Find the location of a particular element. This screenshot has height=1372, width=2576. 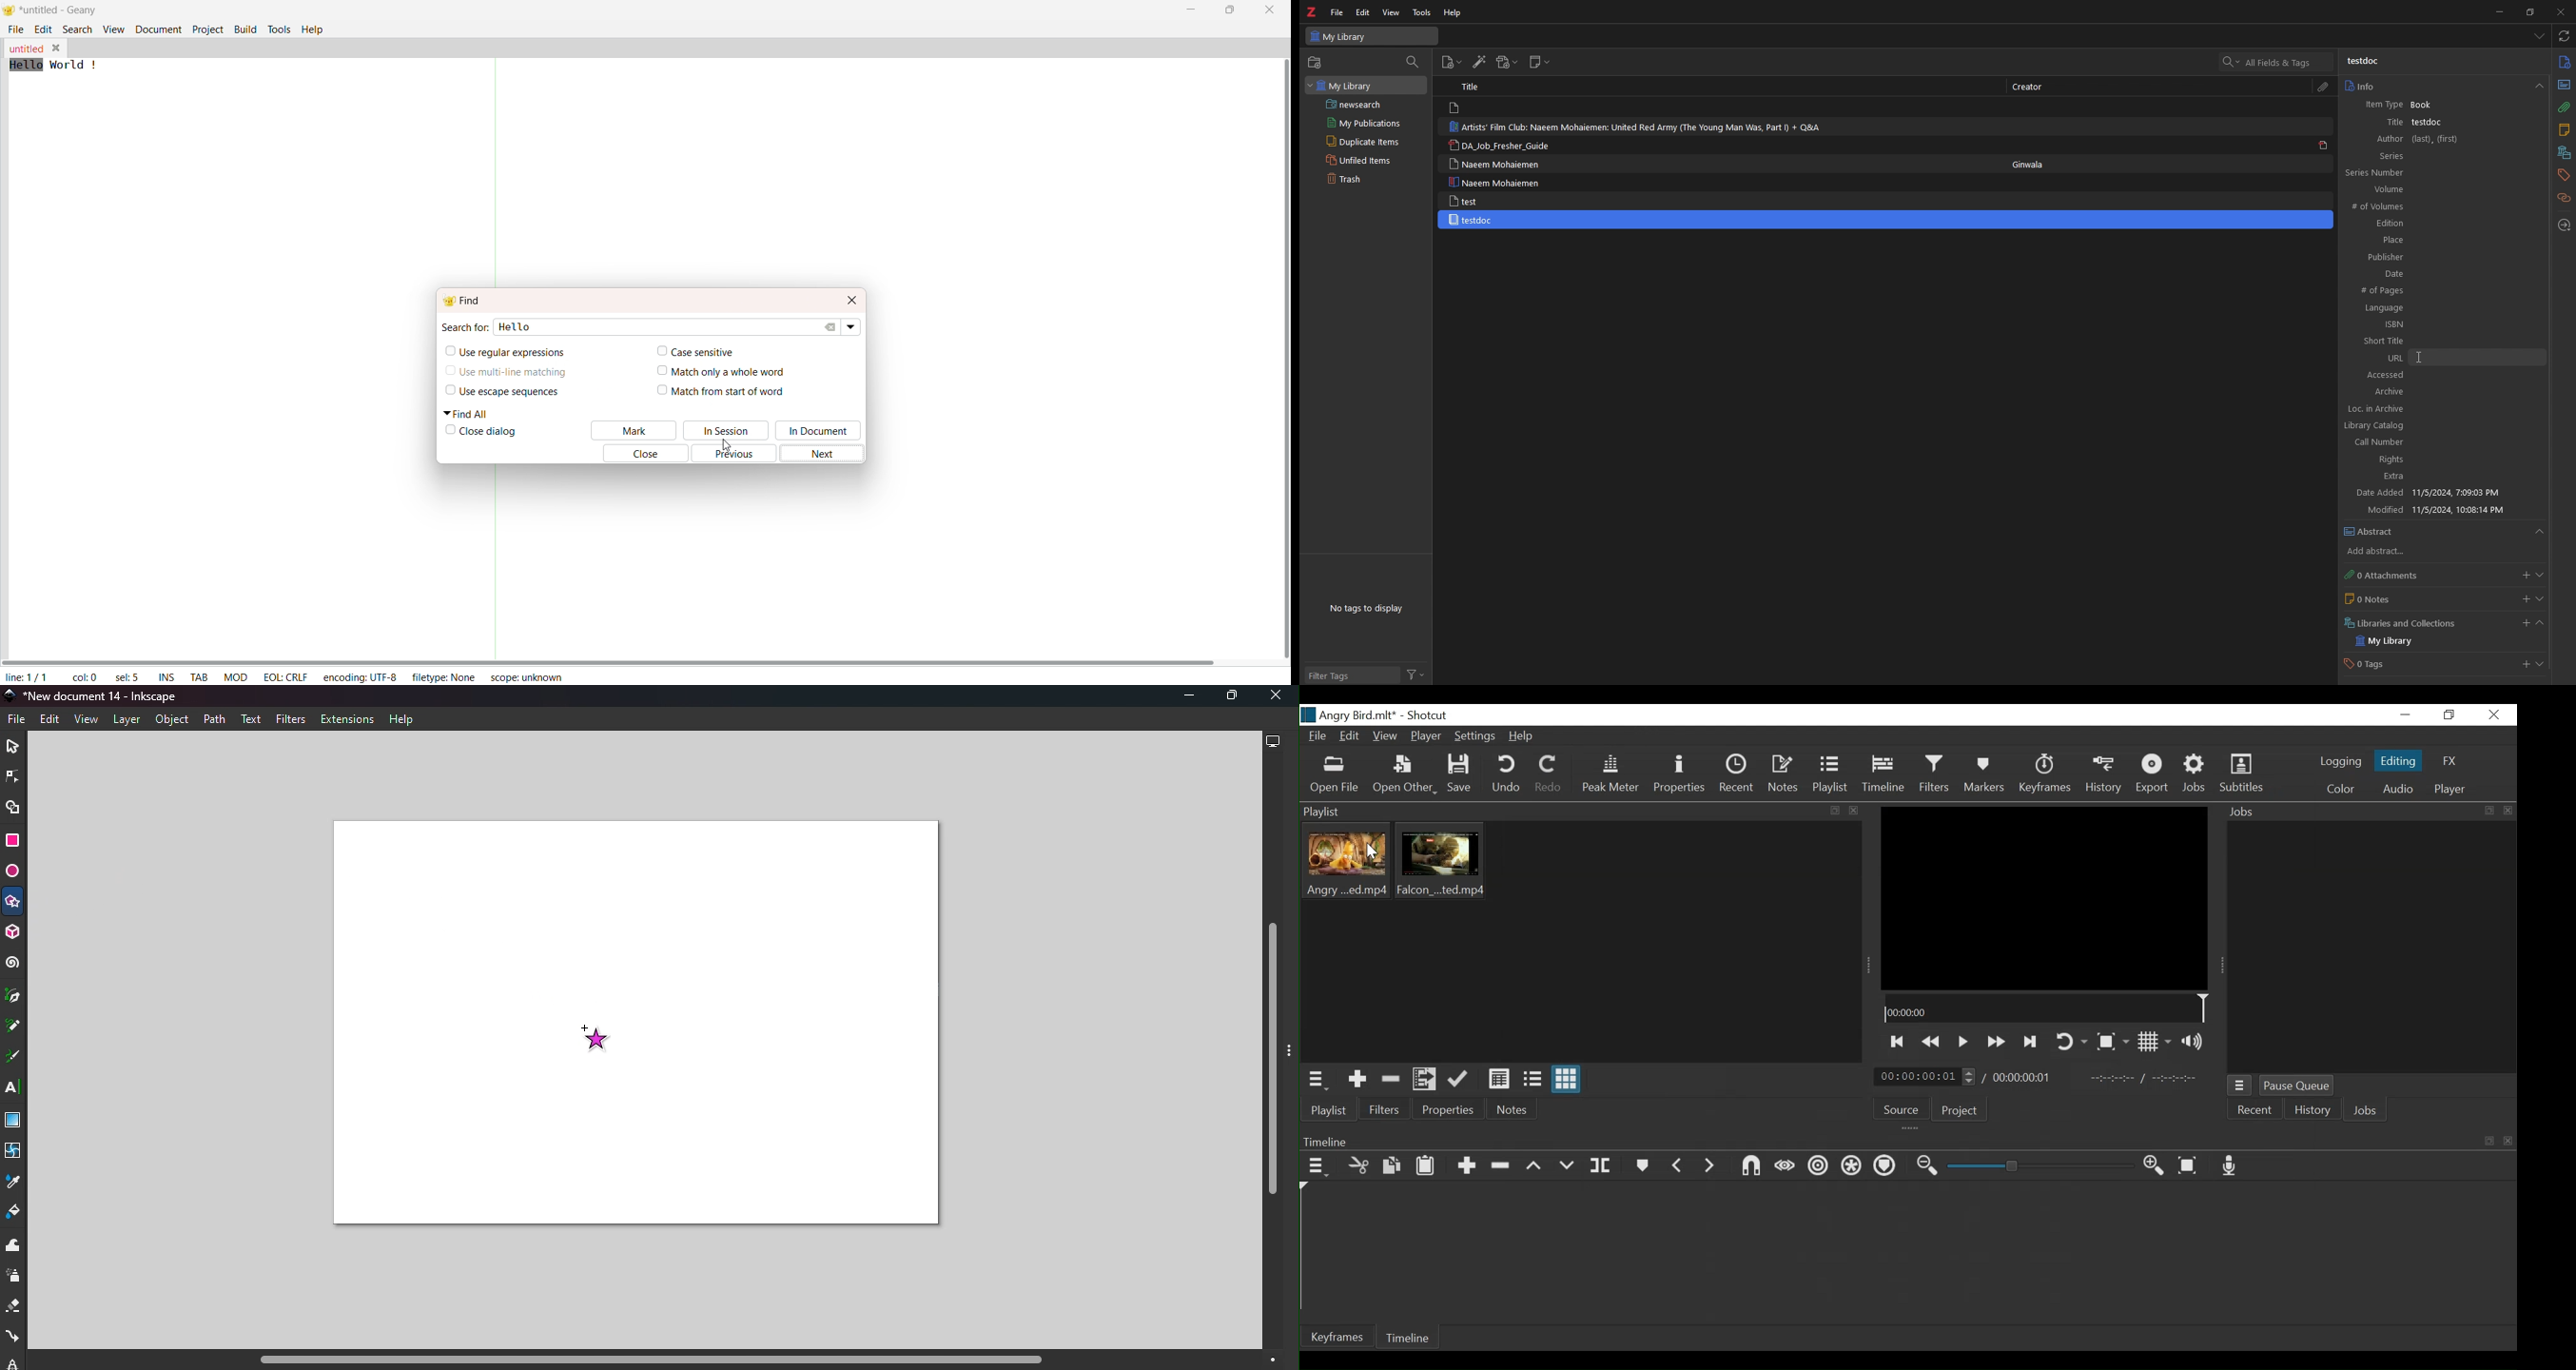

#of Volumes is located at coordinates (2417, 207).